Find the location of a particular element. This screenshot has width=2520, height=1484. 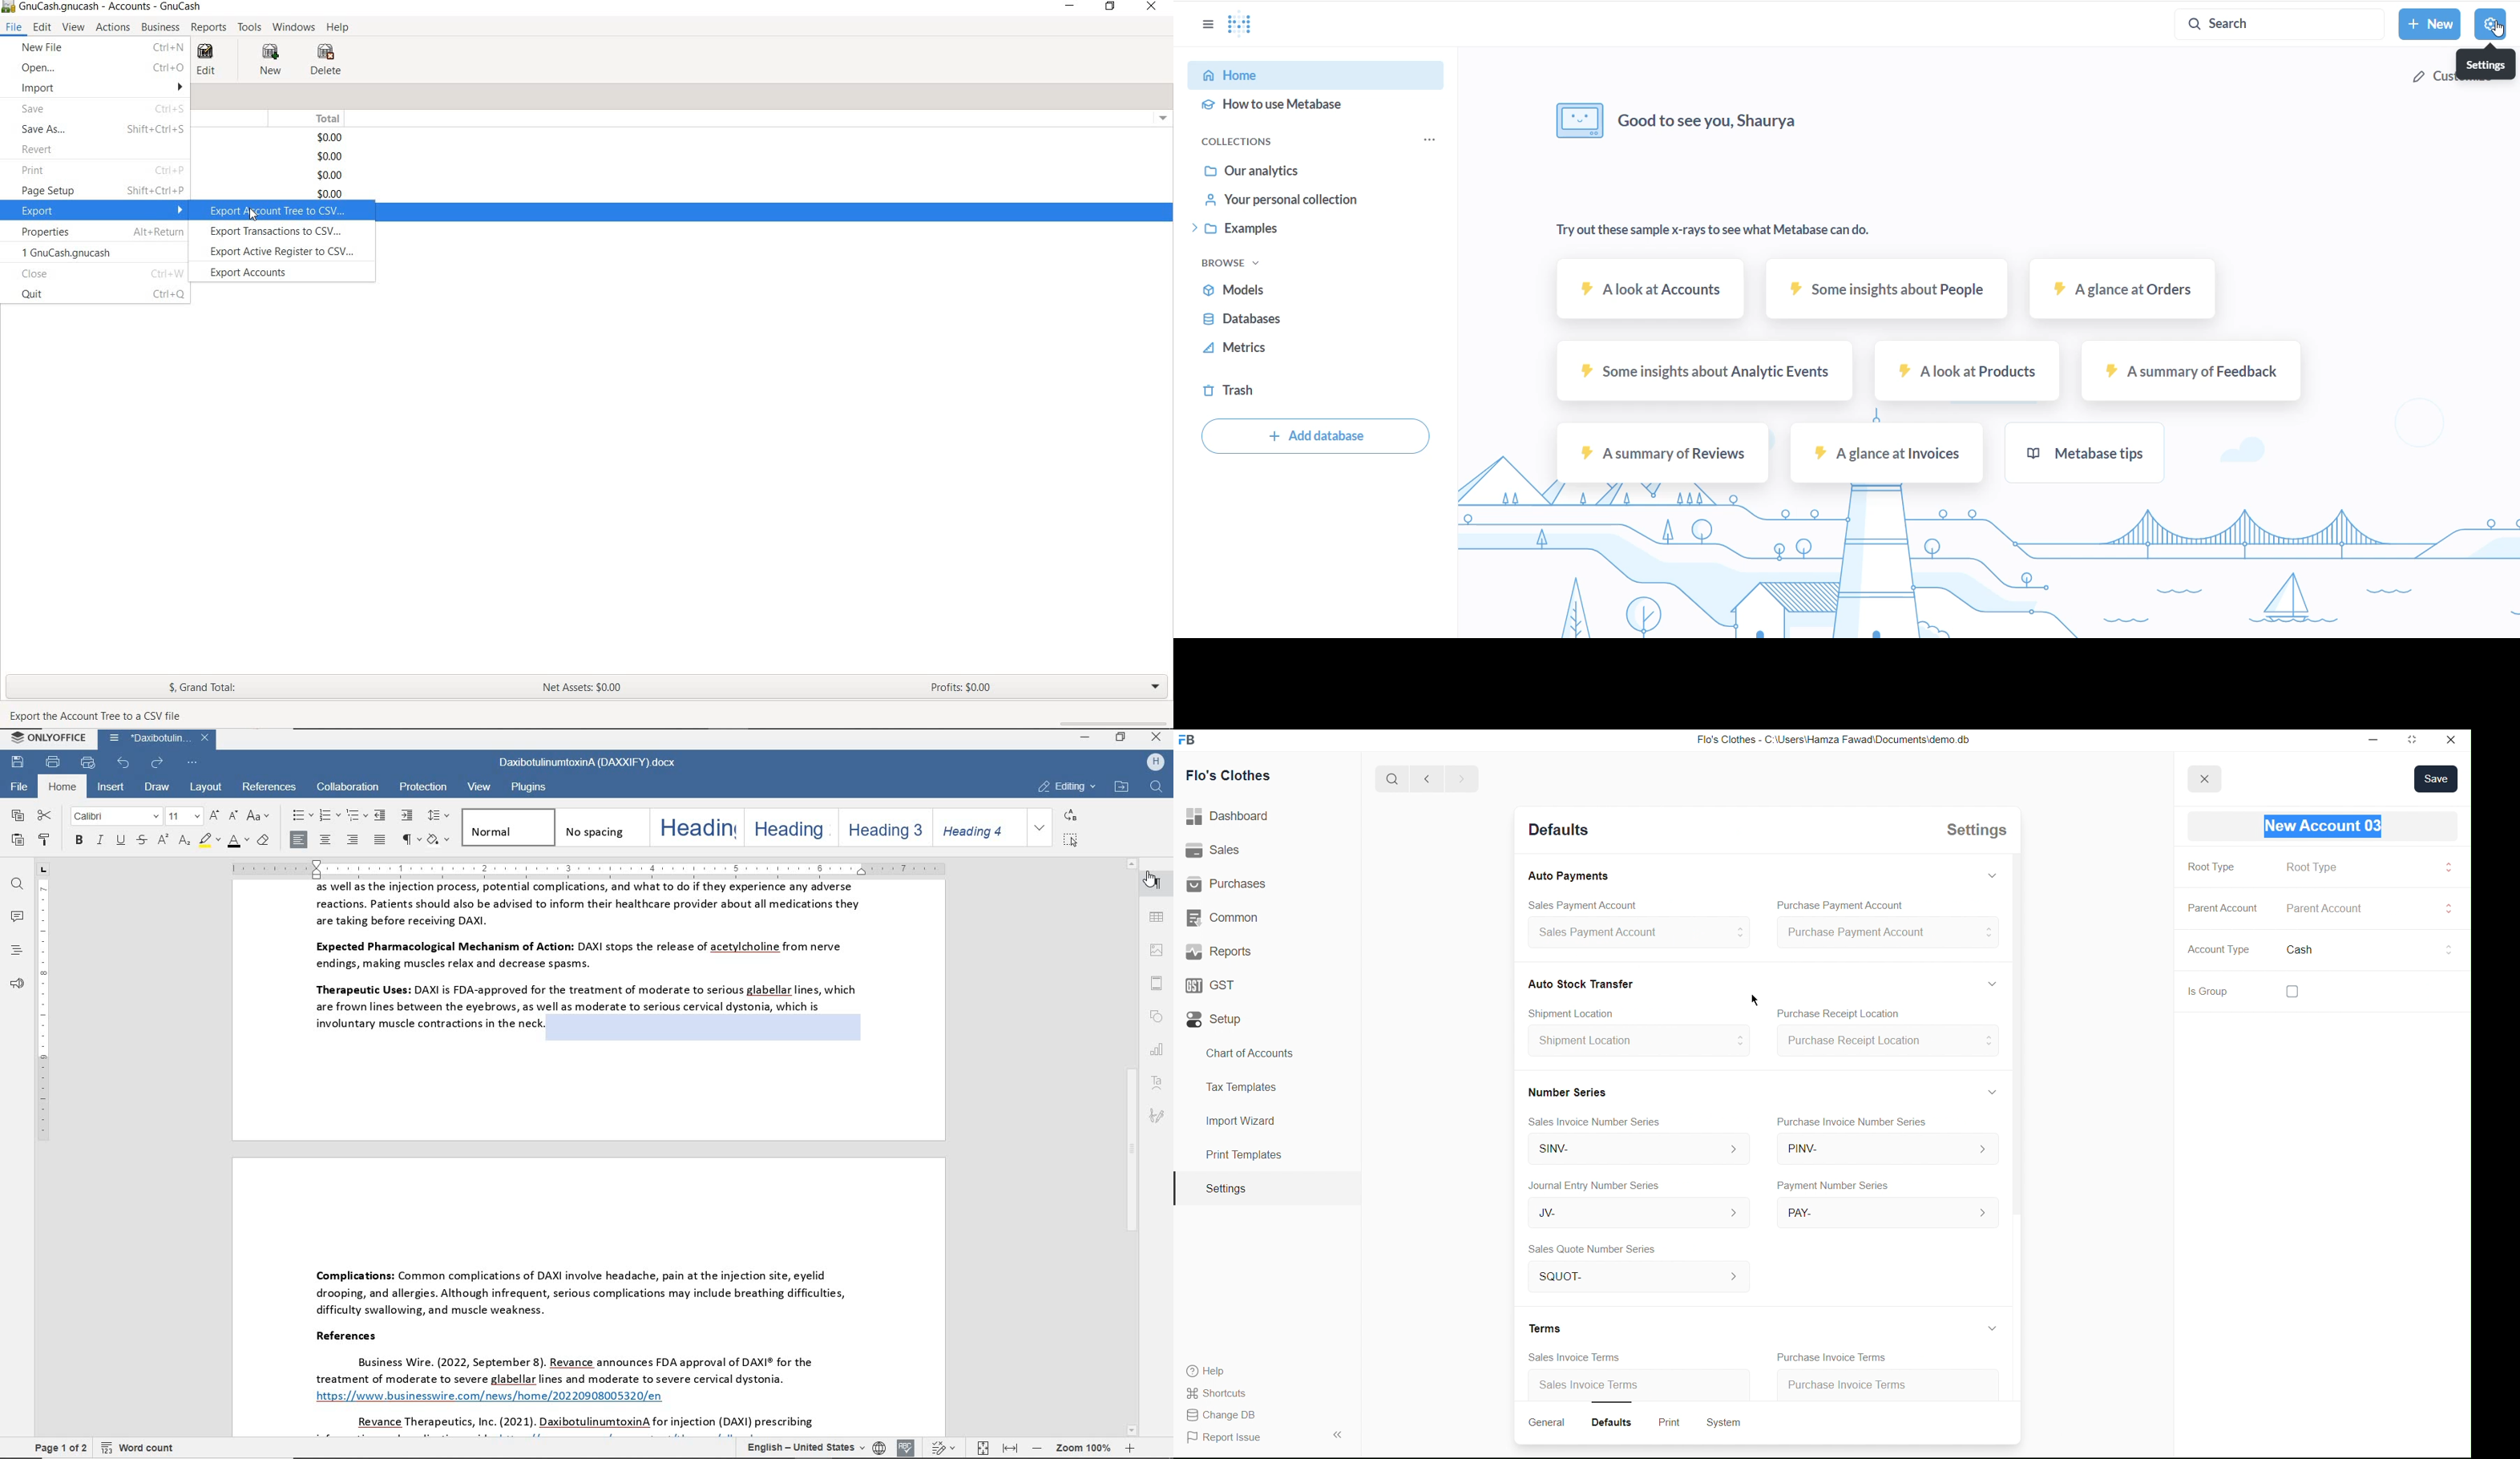

A glance at Invoices sample is located at coordinates (1886, 457).